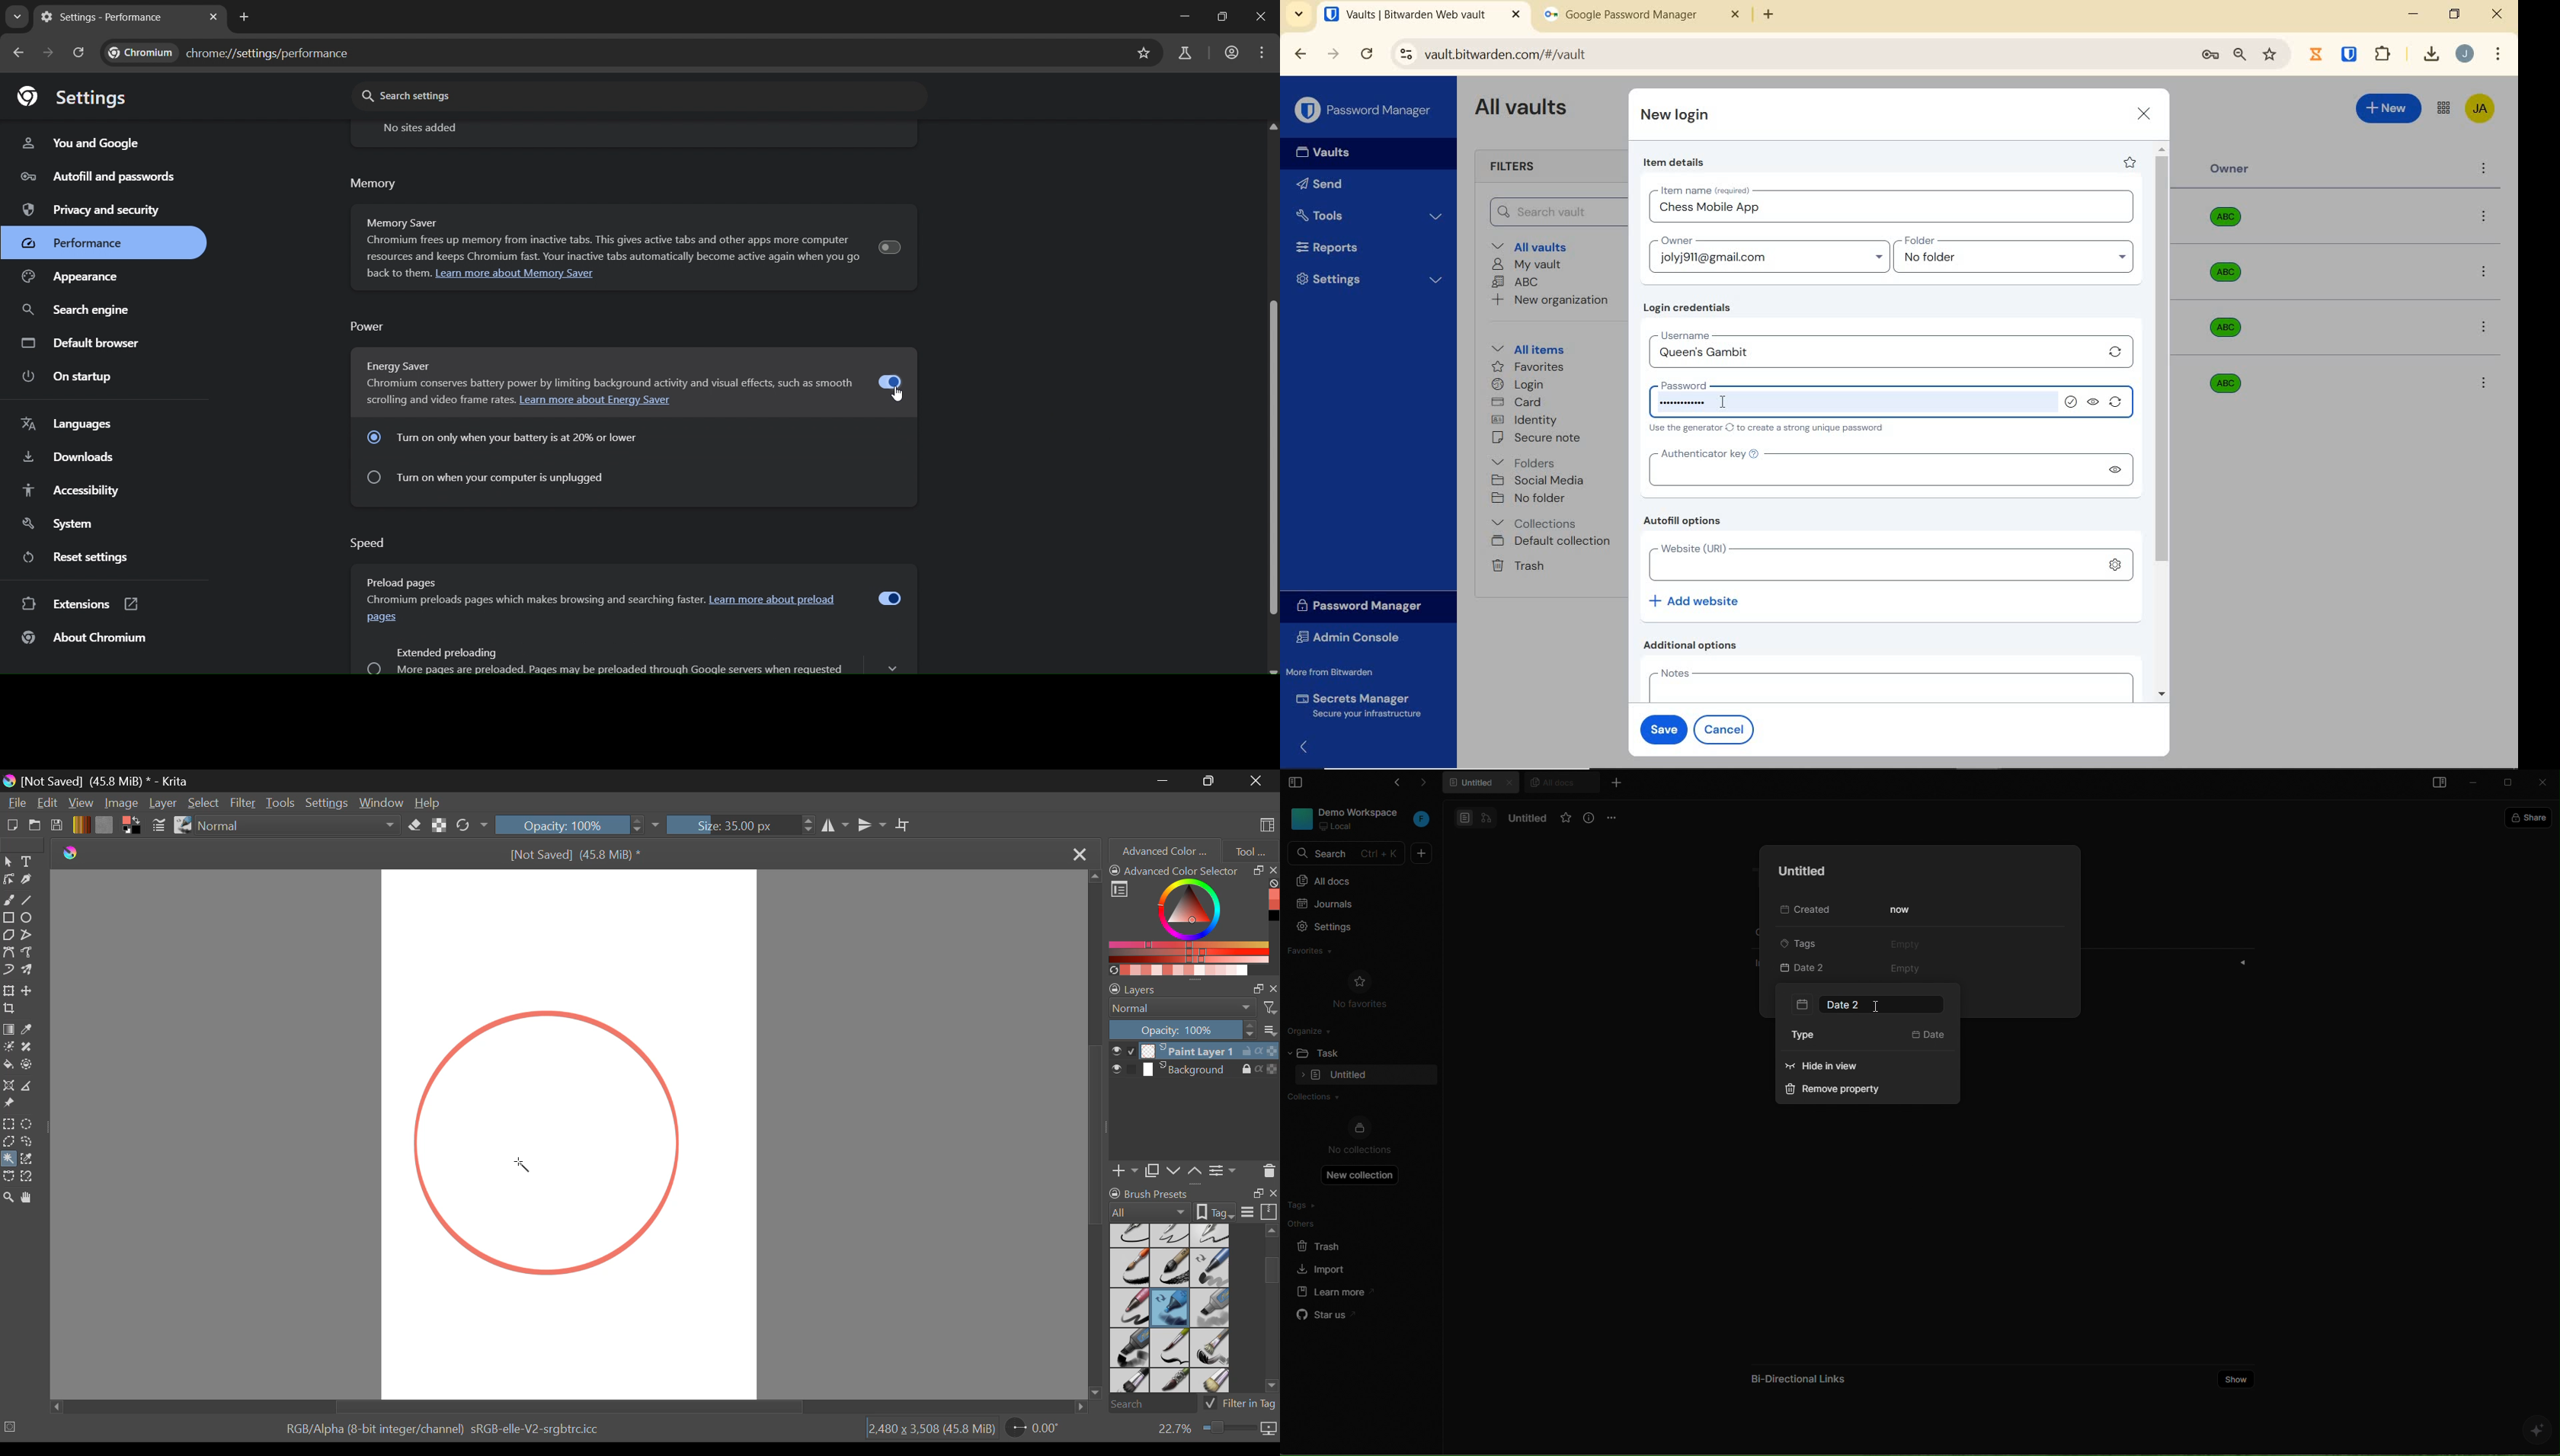  I want to click on Mock Shape Generated , so click(555, 1146).